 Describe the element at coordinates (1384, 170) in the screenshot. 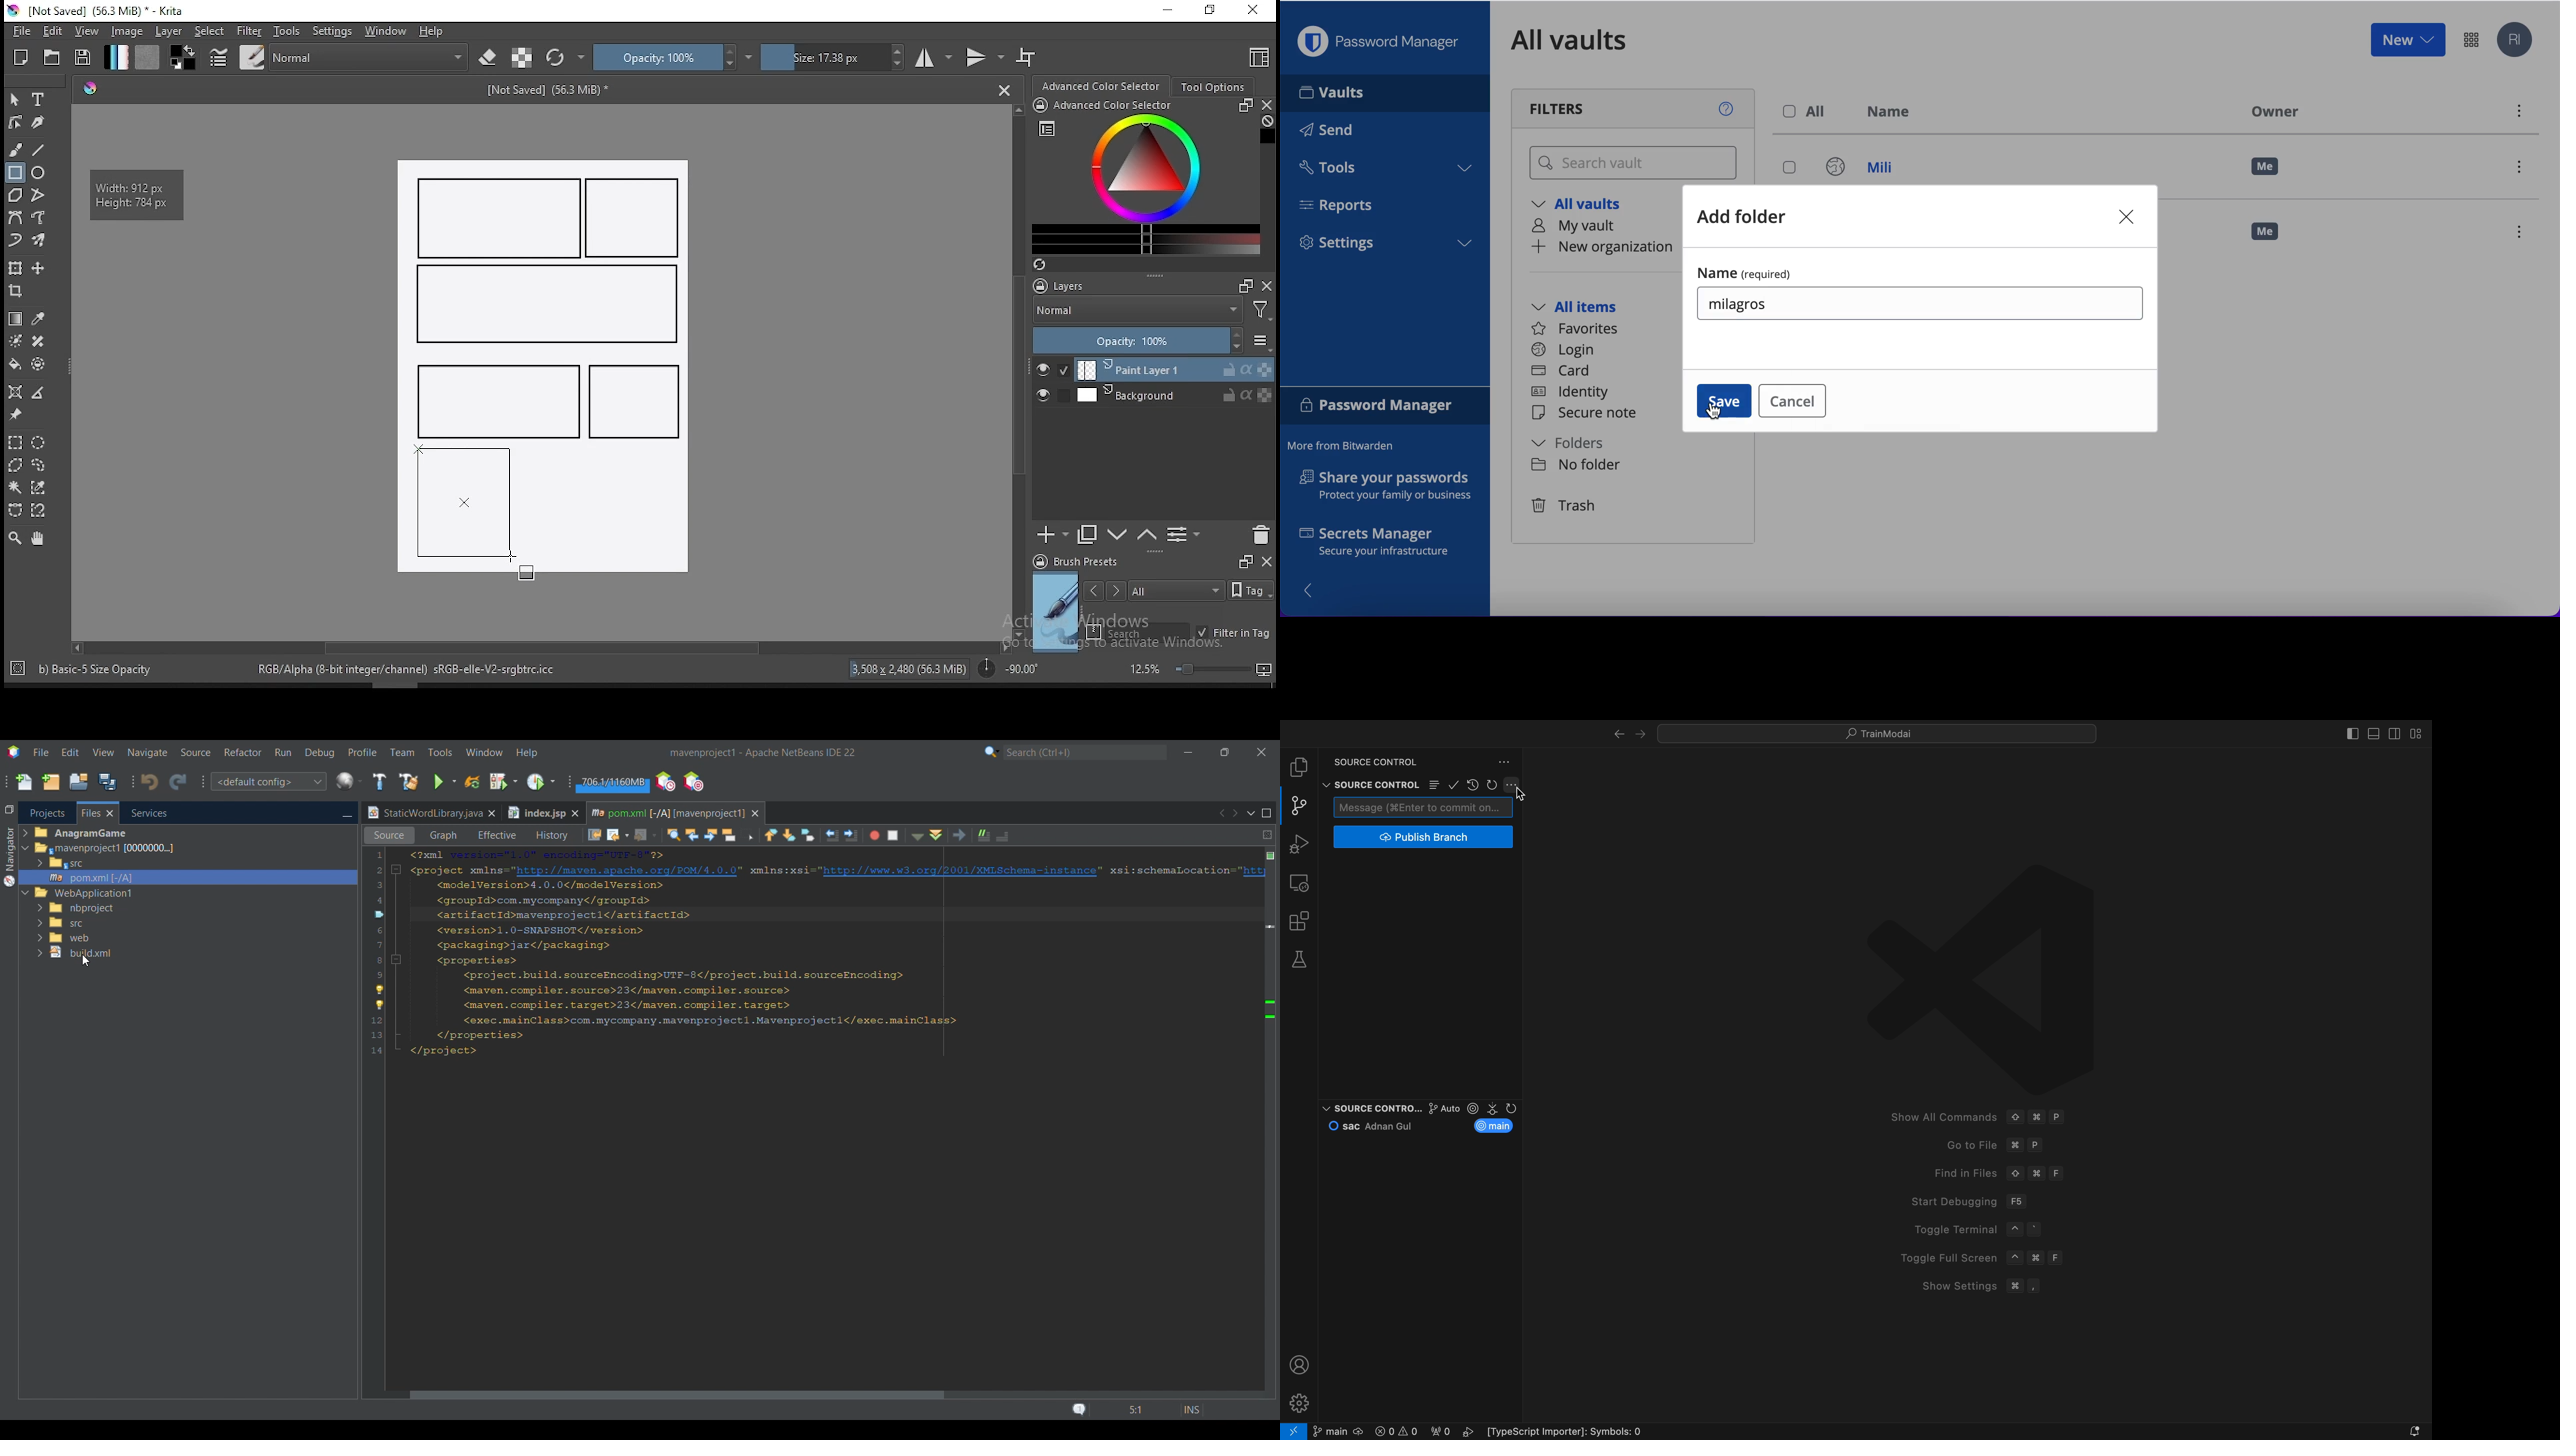

I see `tools` at that location.